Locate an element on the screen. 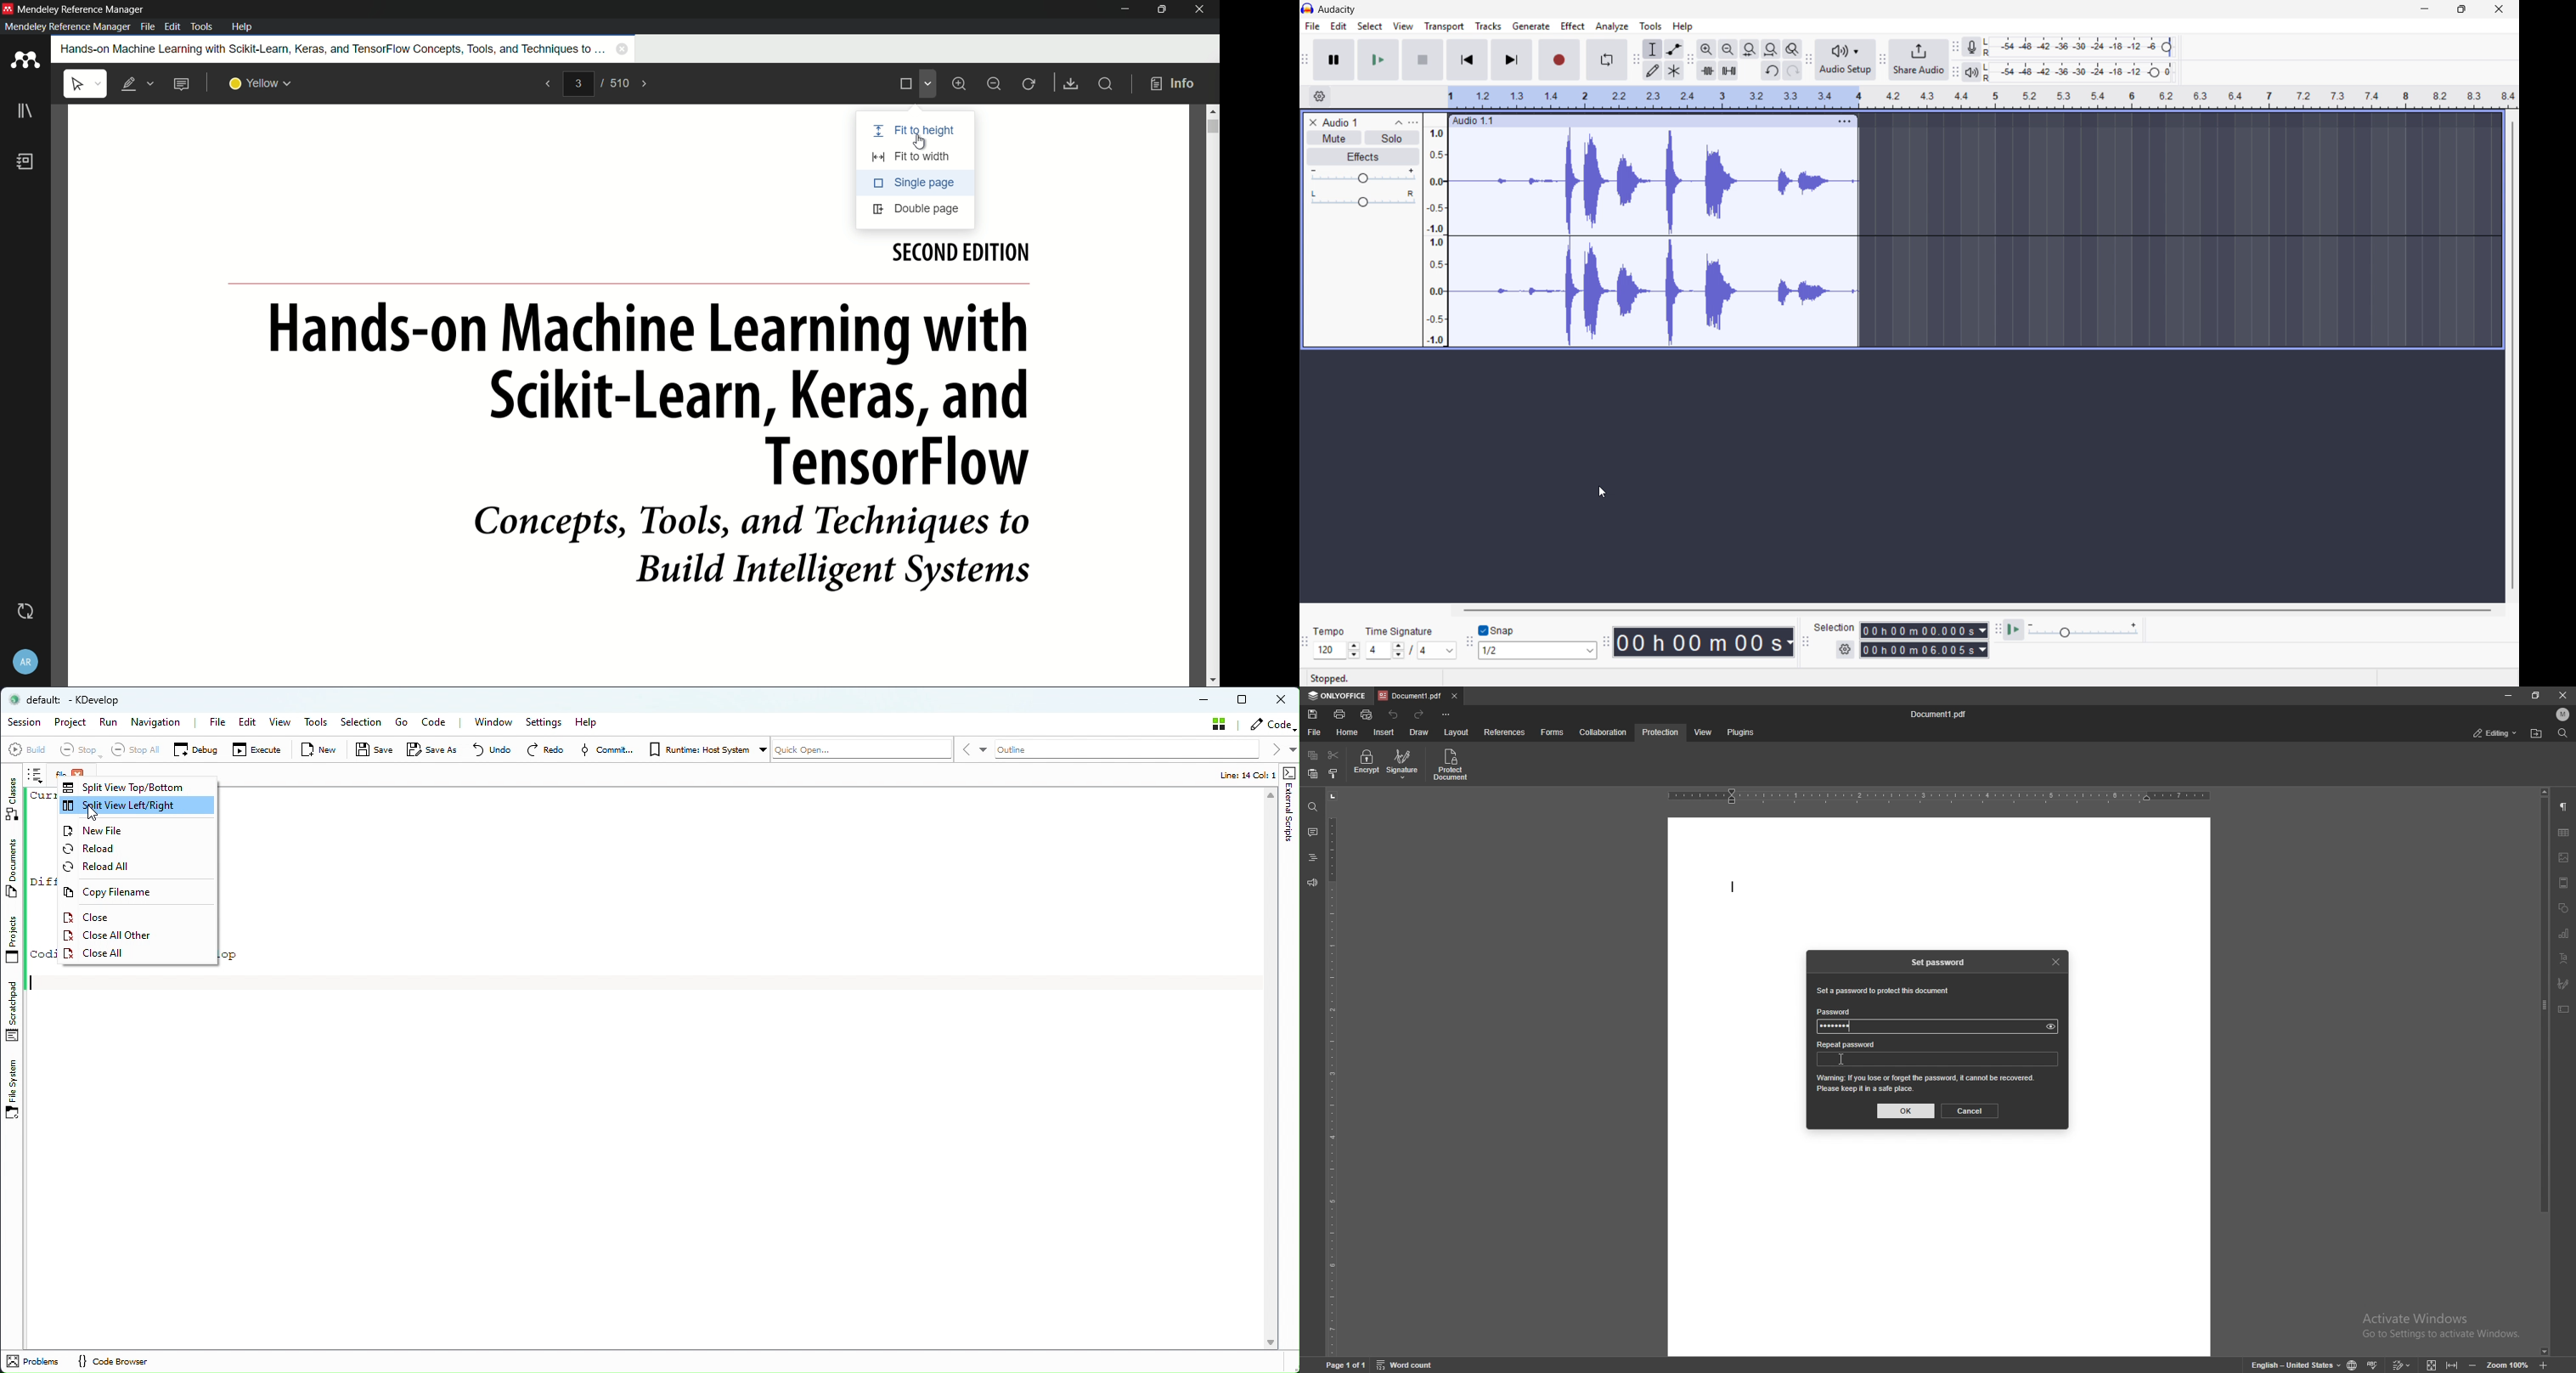 The height and width of the screenshot is (1400, 2576). Analyse is located at coordinates (1611, 26).